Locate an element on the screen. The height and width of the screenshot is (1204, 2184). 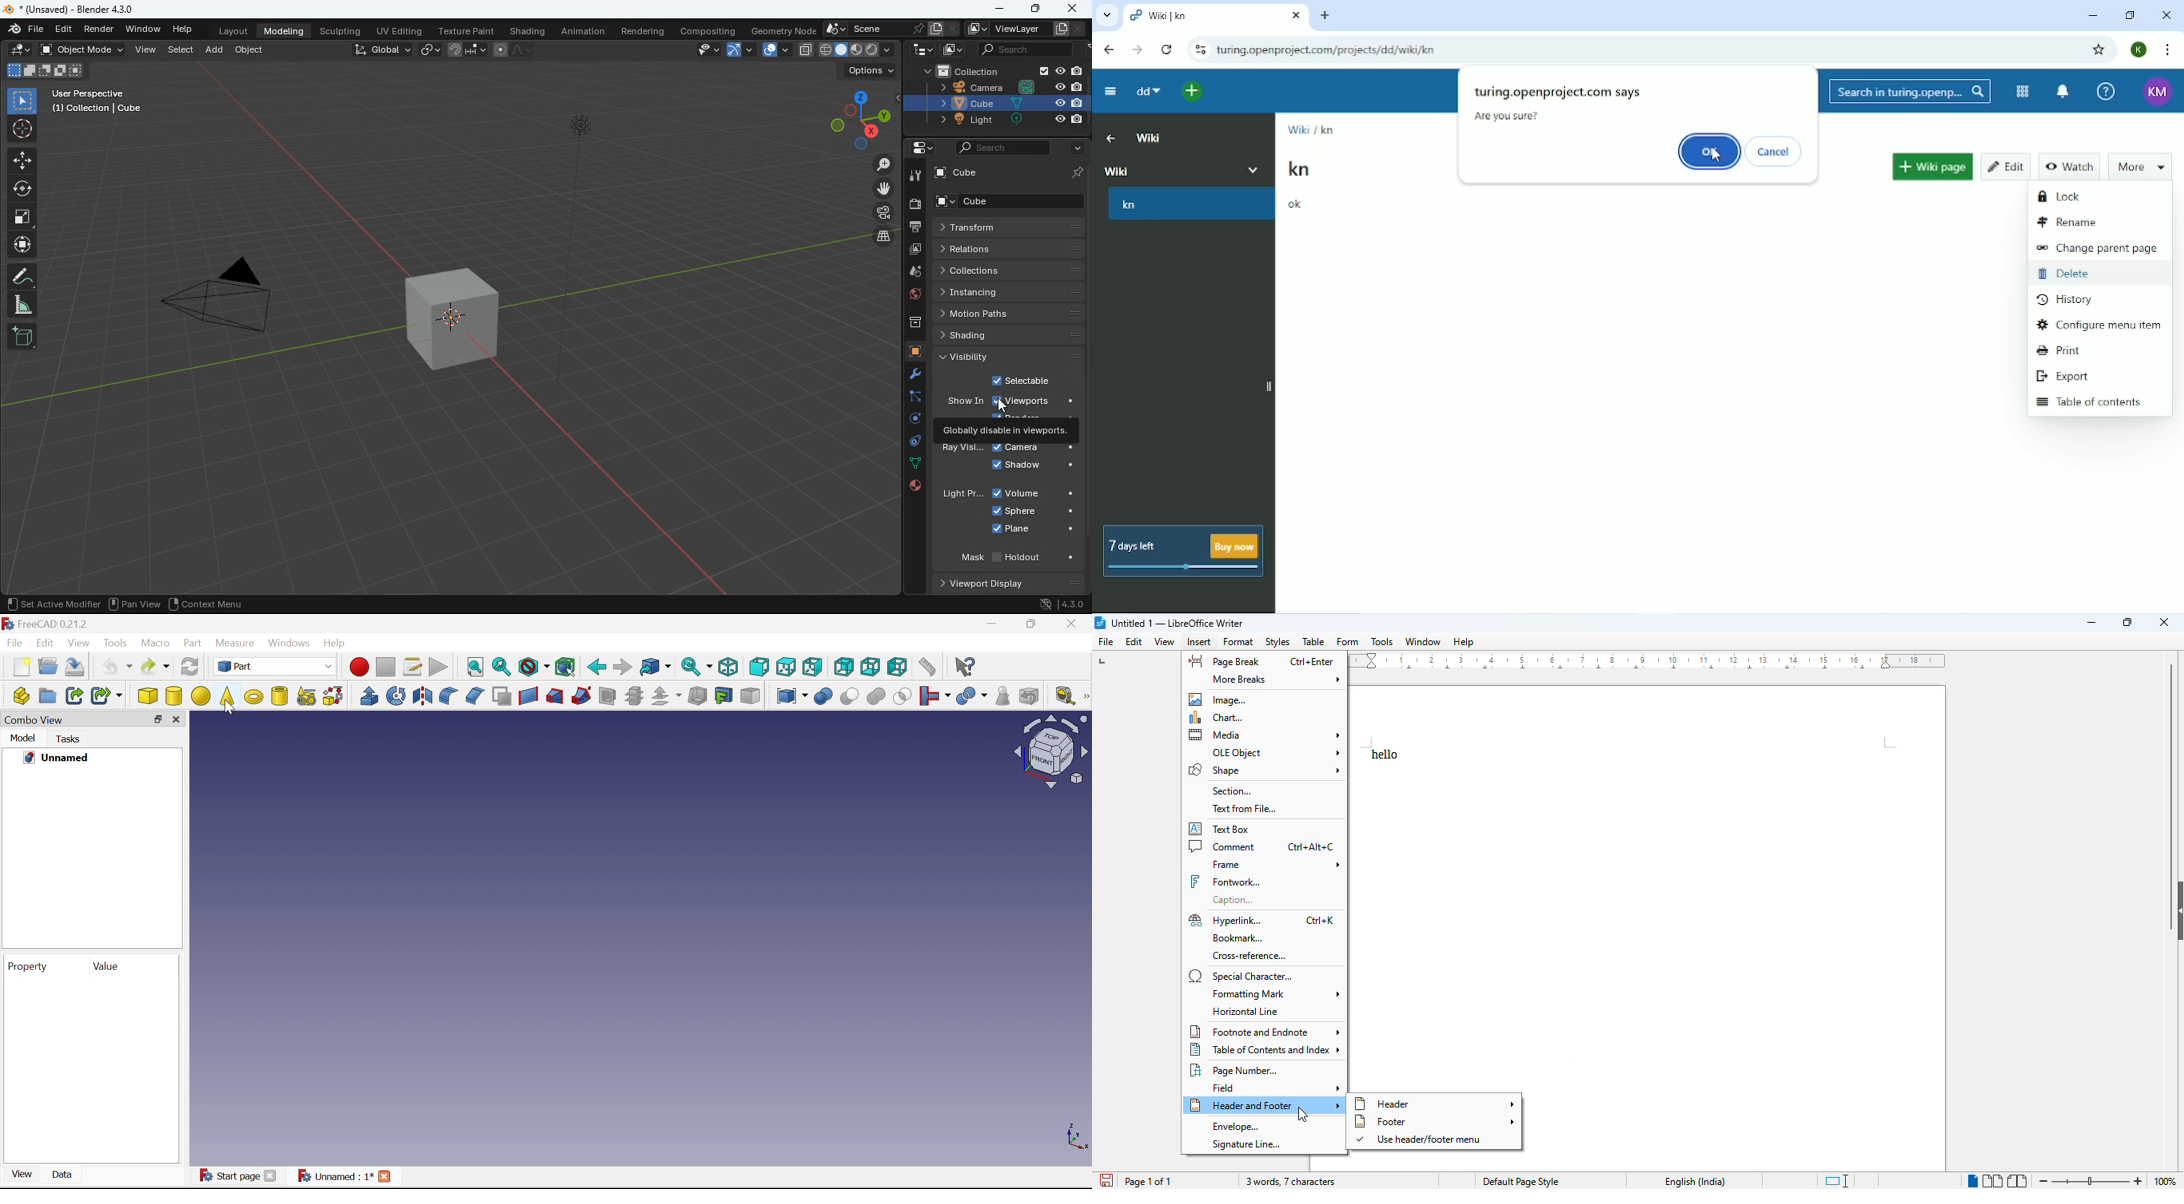
scene is located at coordinates (875, 29).